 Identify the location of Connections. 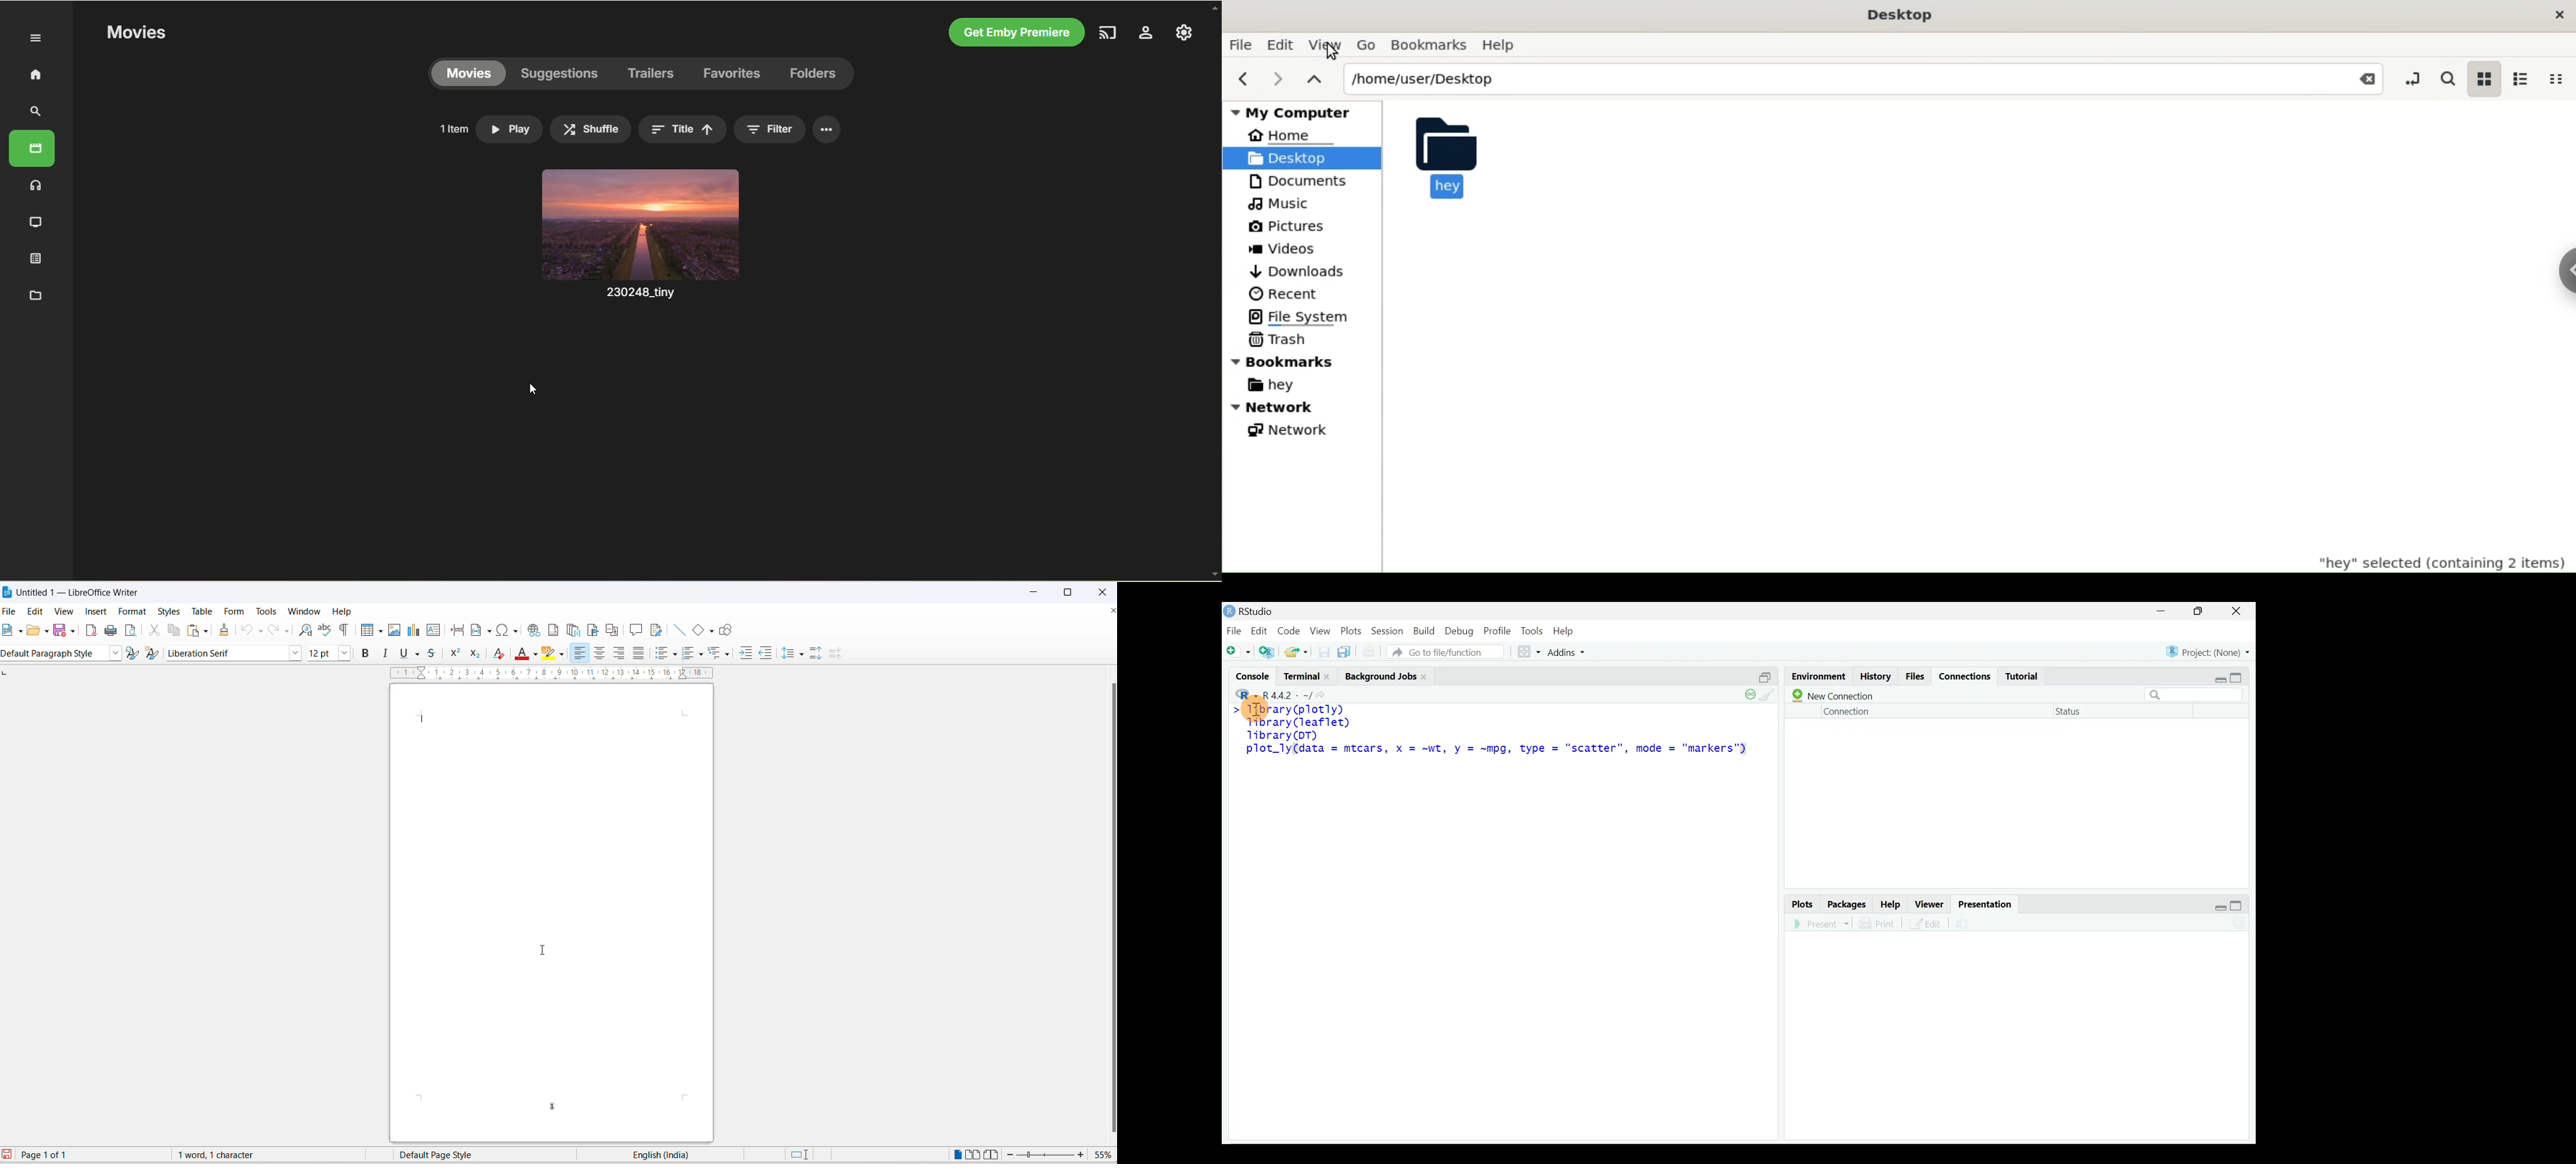
(1962, 674).